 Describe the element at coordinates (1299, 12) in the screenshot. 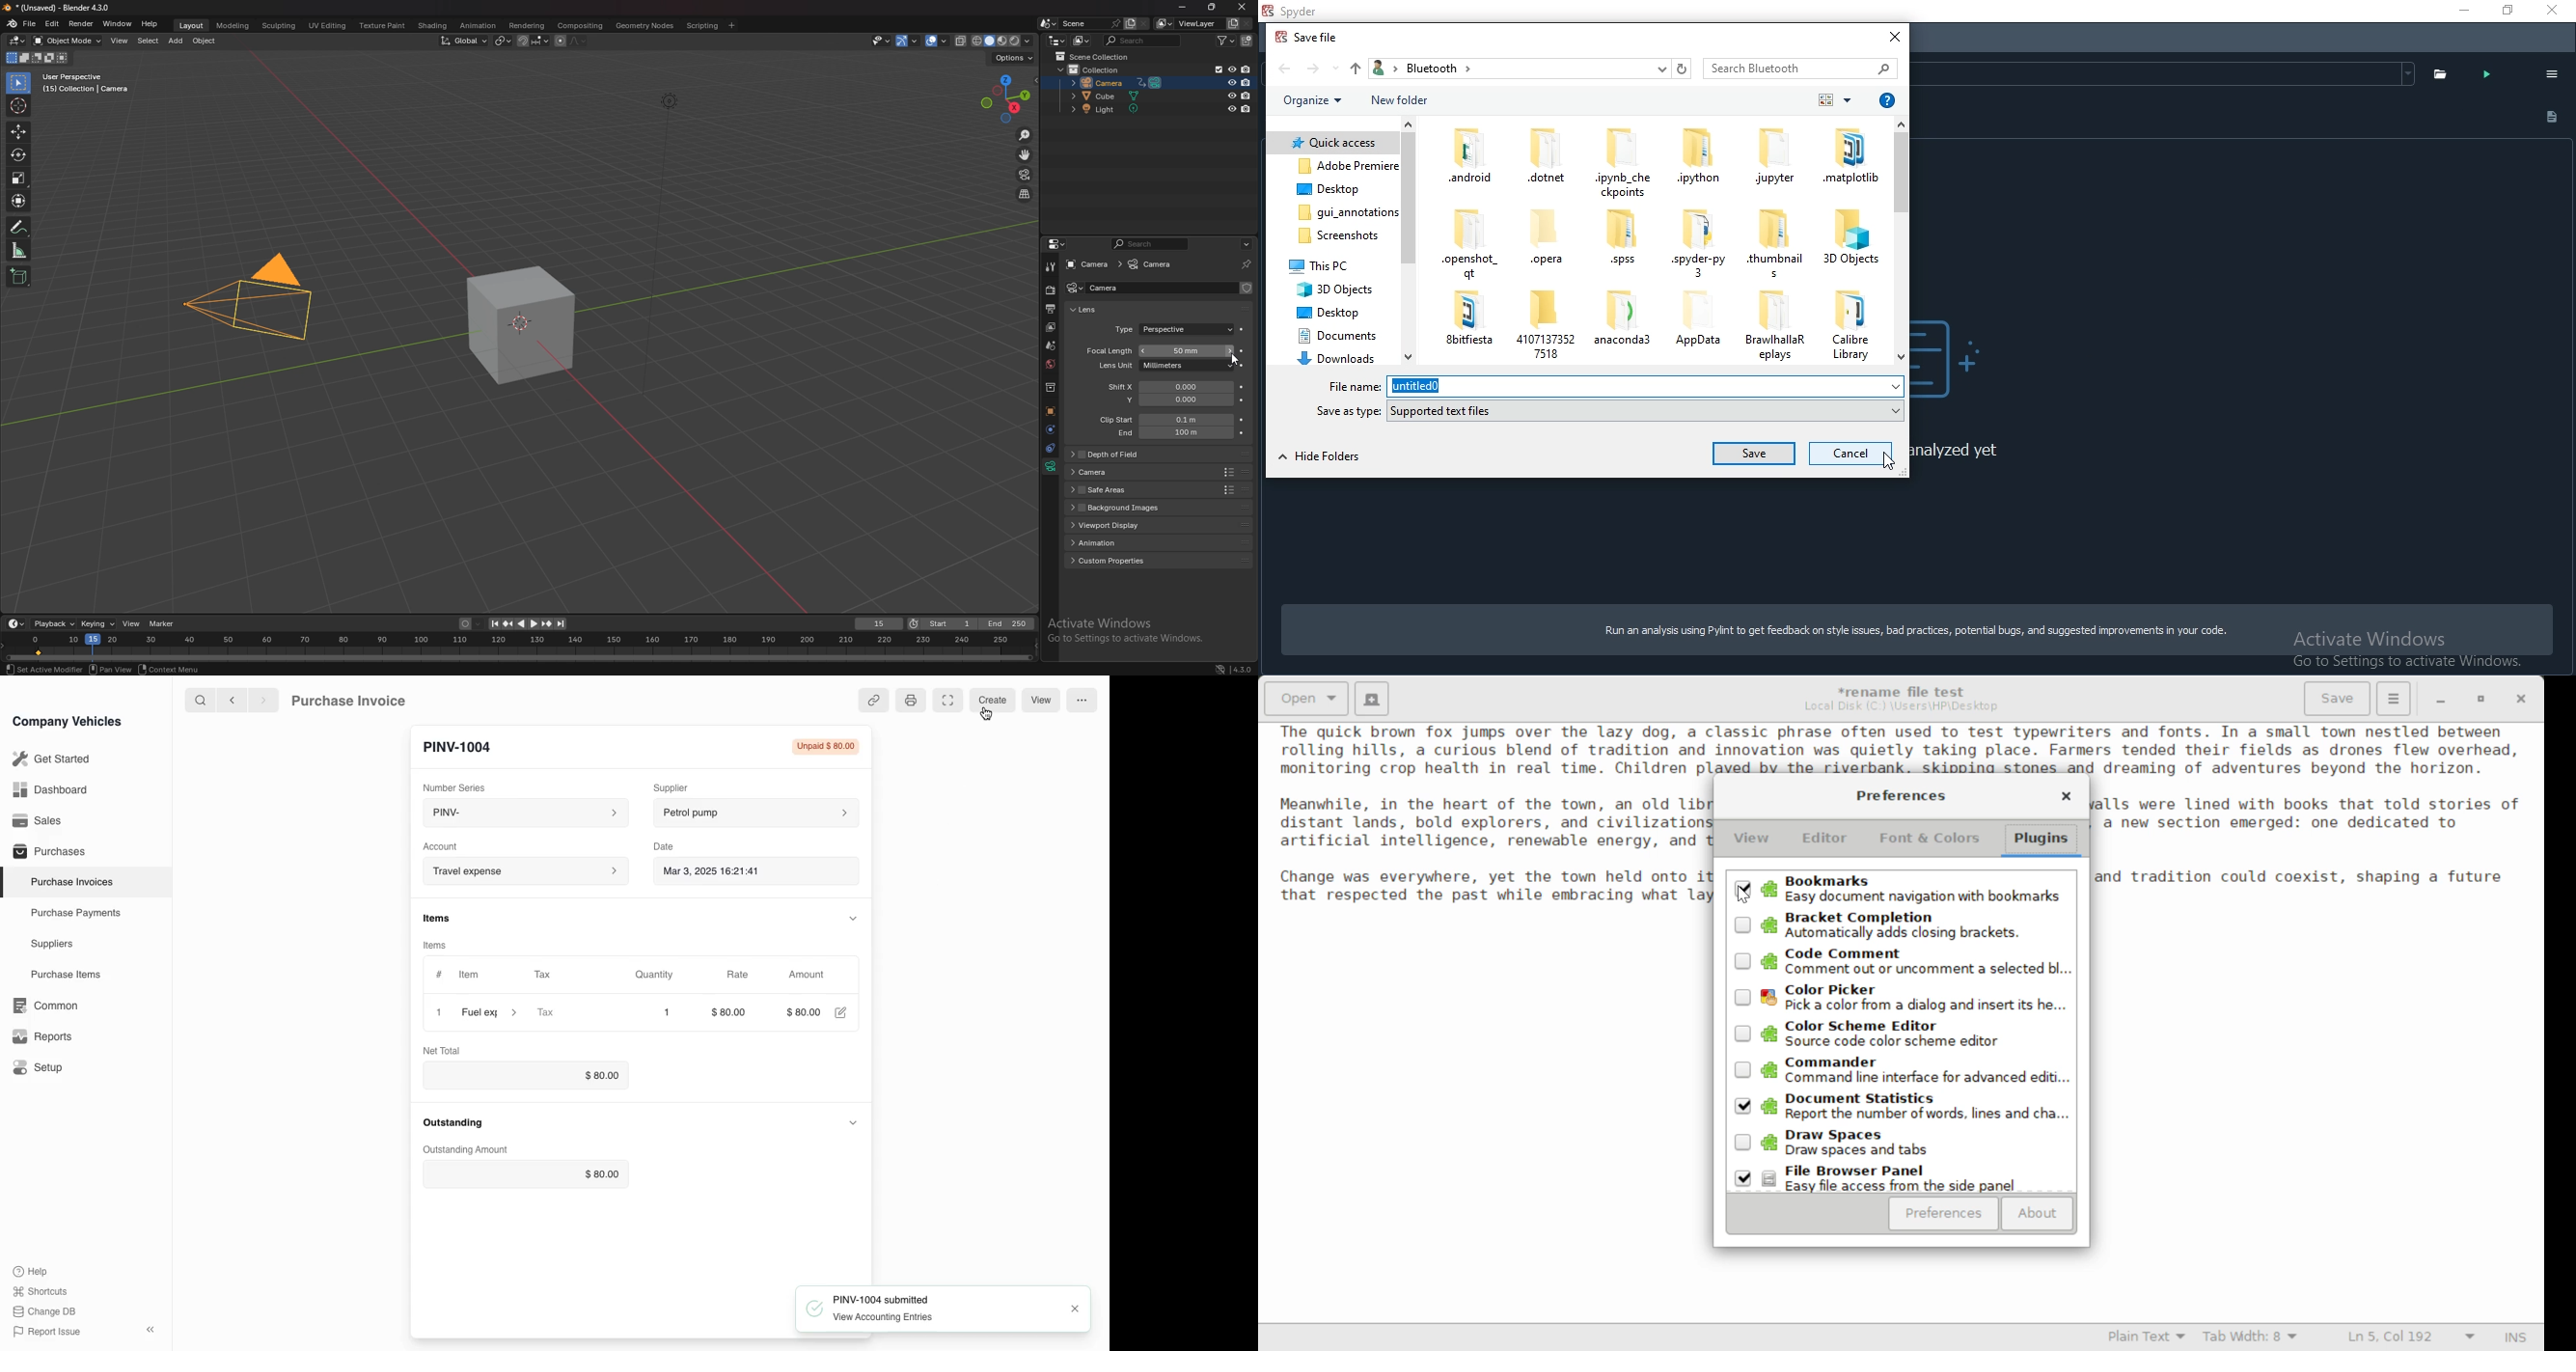

I see `spyder` at that location.